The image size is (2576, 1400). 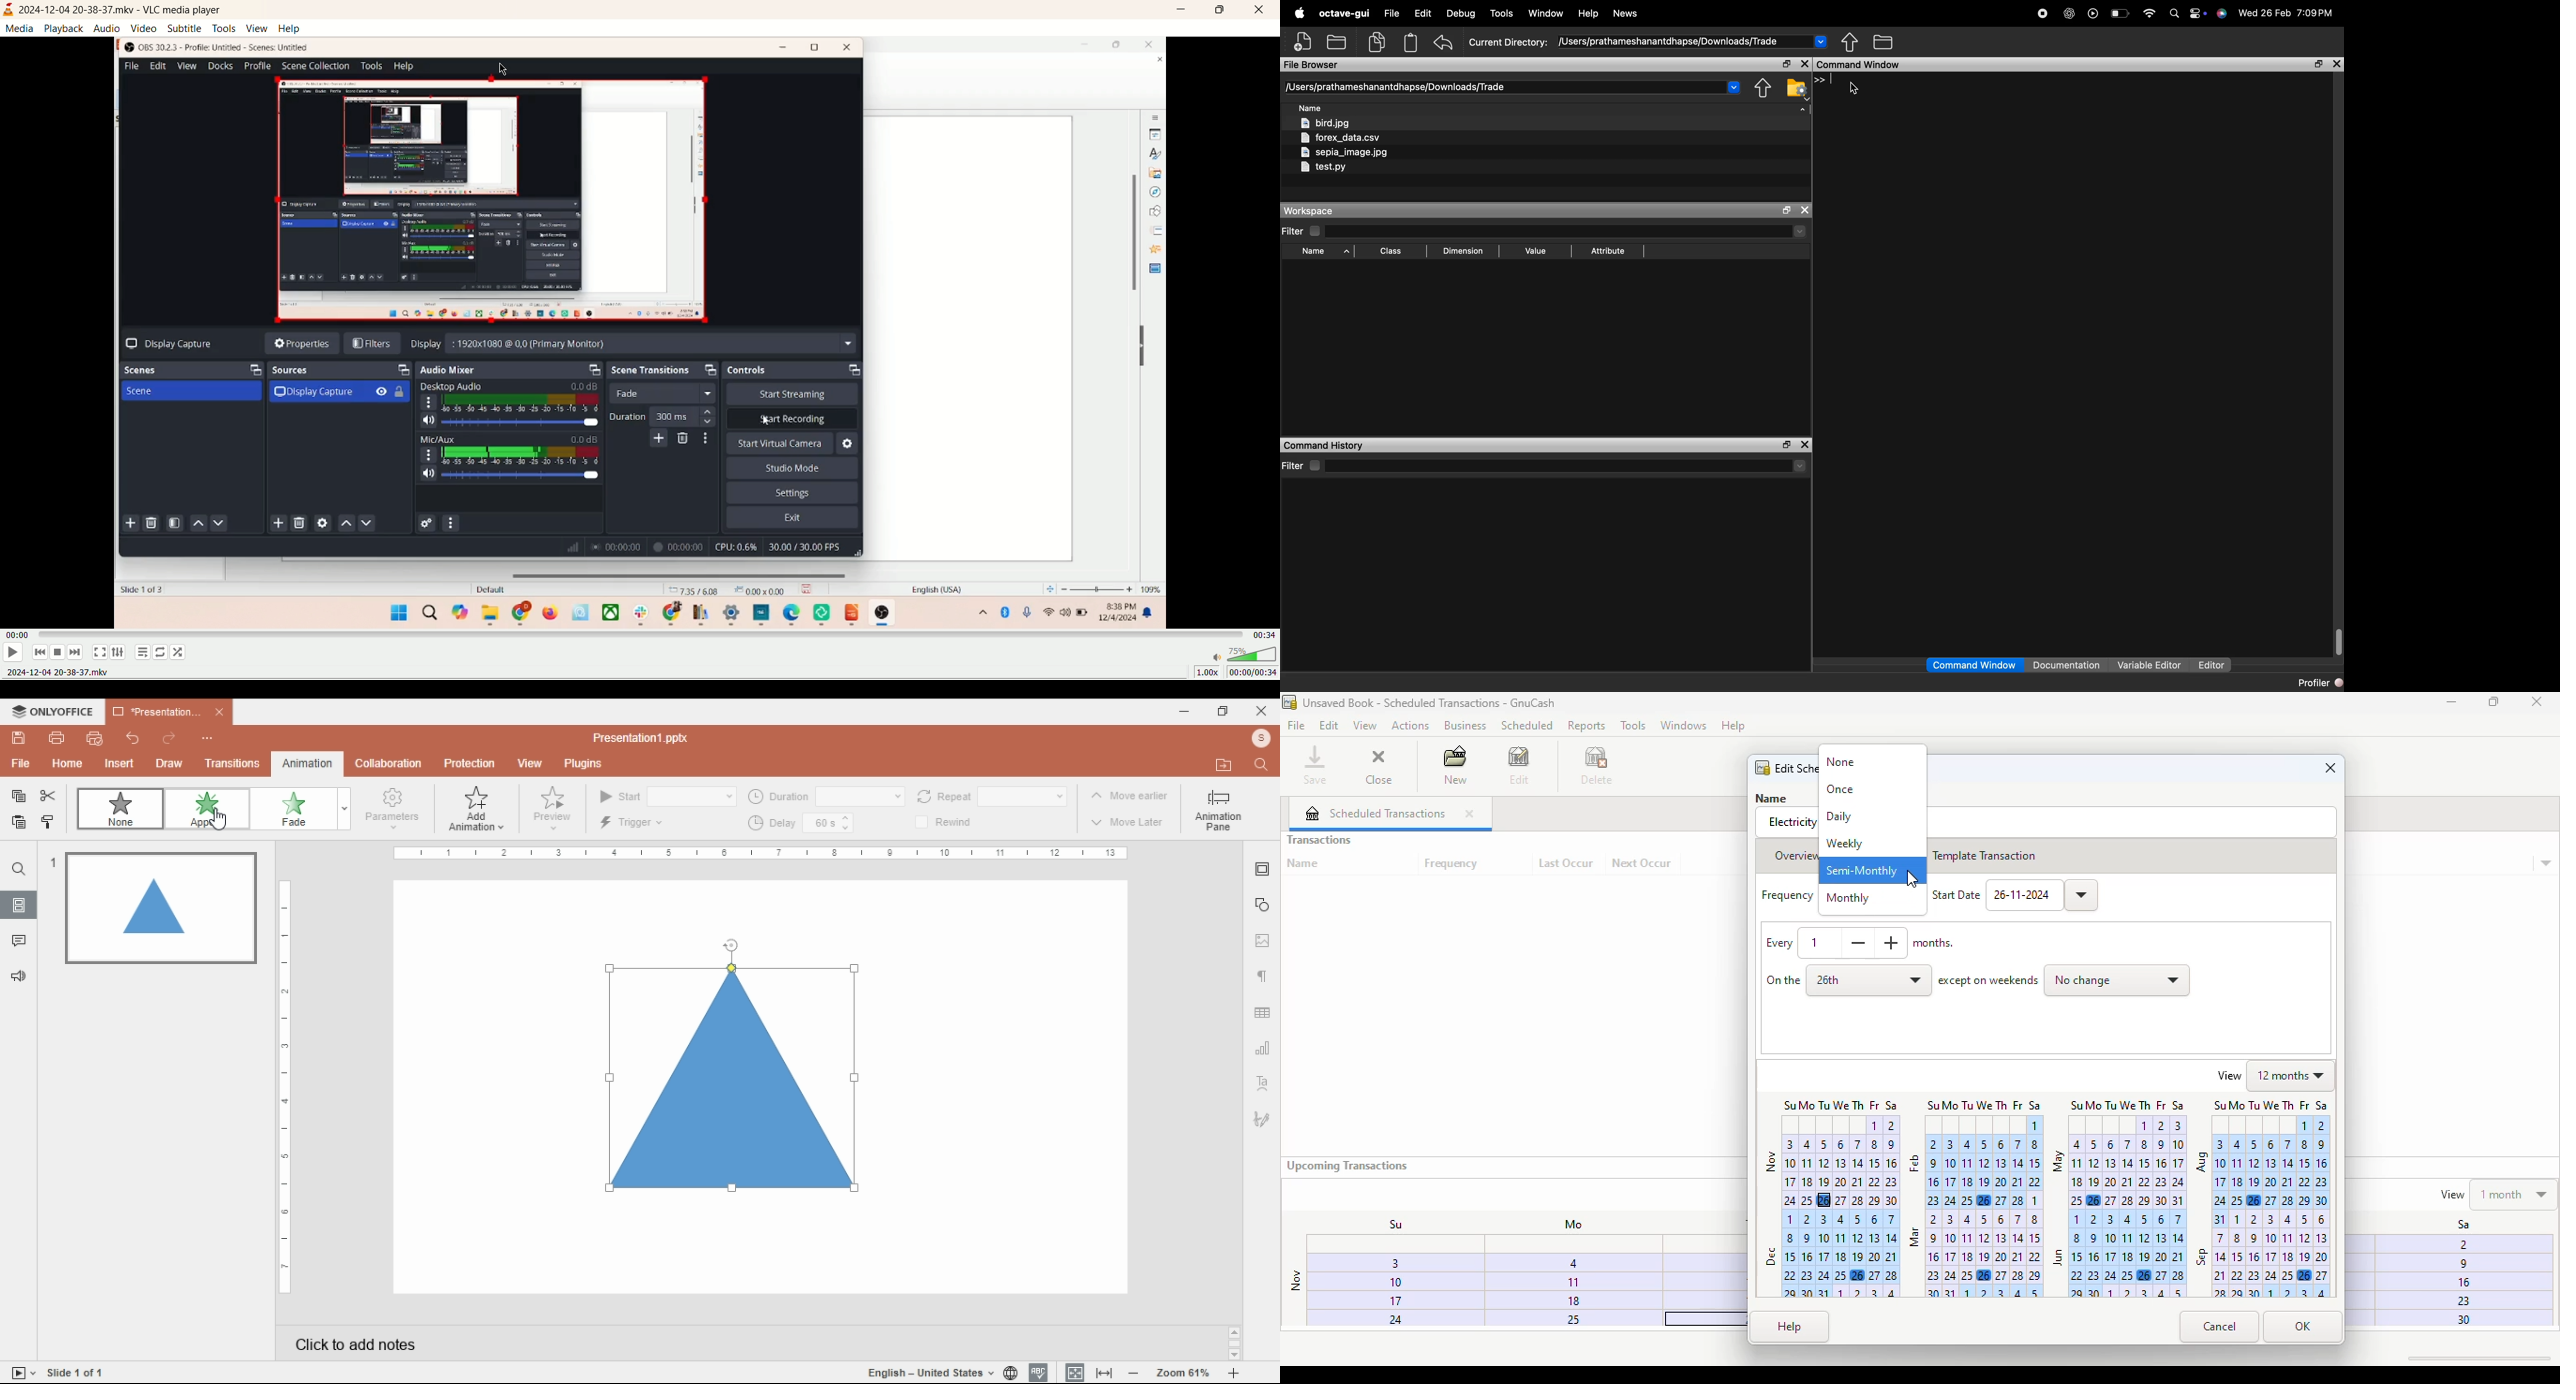 I want to click on scheduled, so click(x=1526, y=725).